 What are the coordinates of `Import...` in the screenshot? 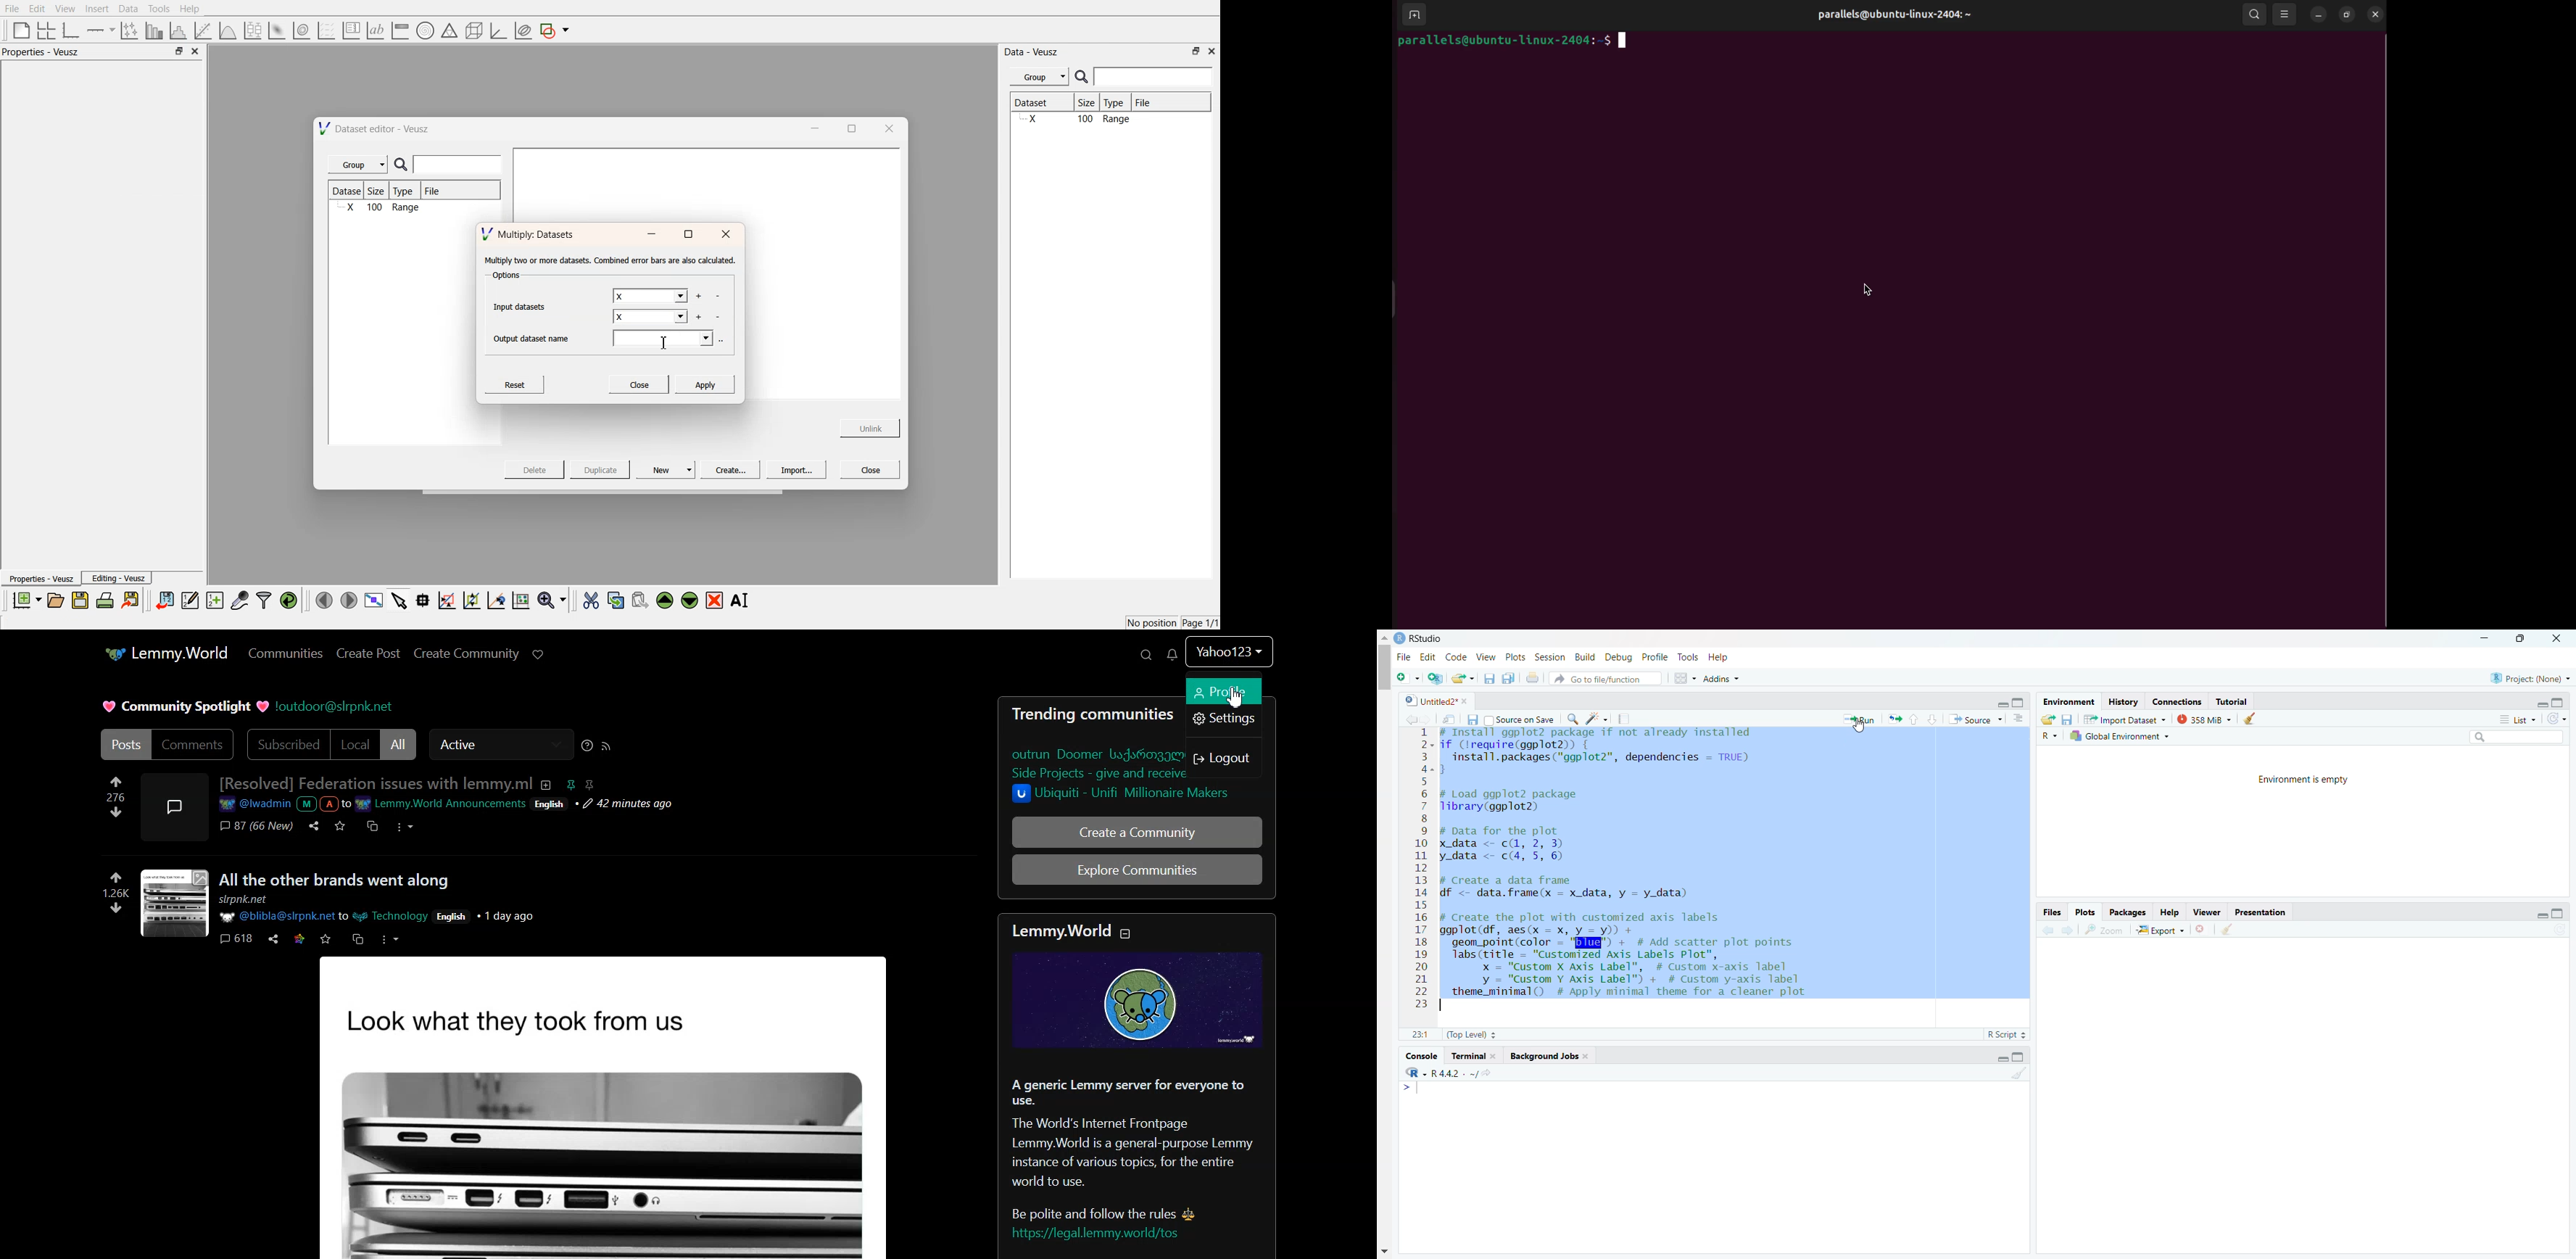 It's located at (797, 470).